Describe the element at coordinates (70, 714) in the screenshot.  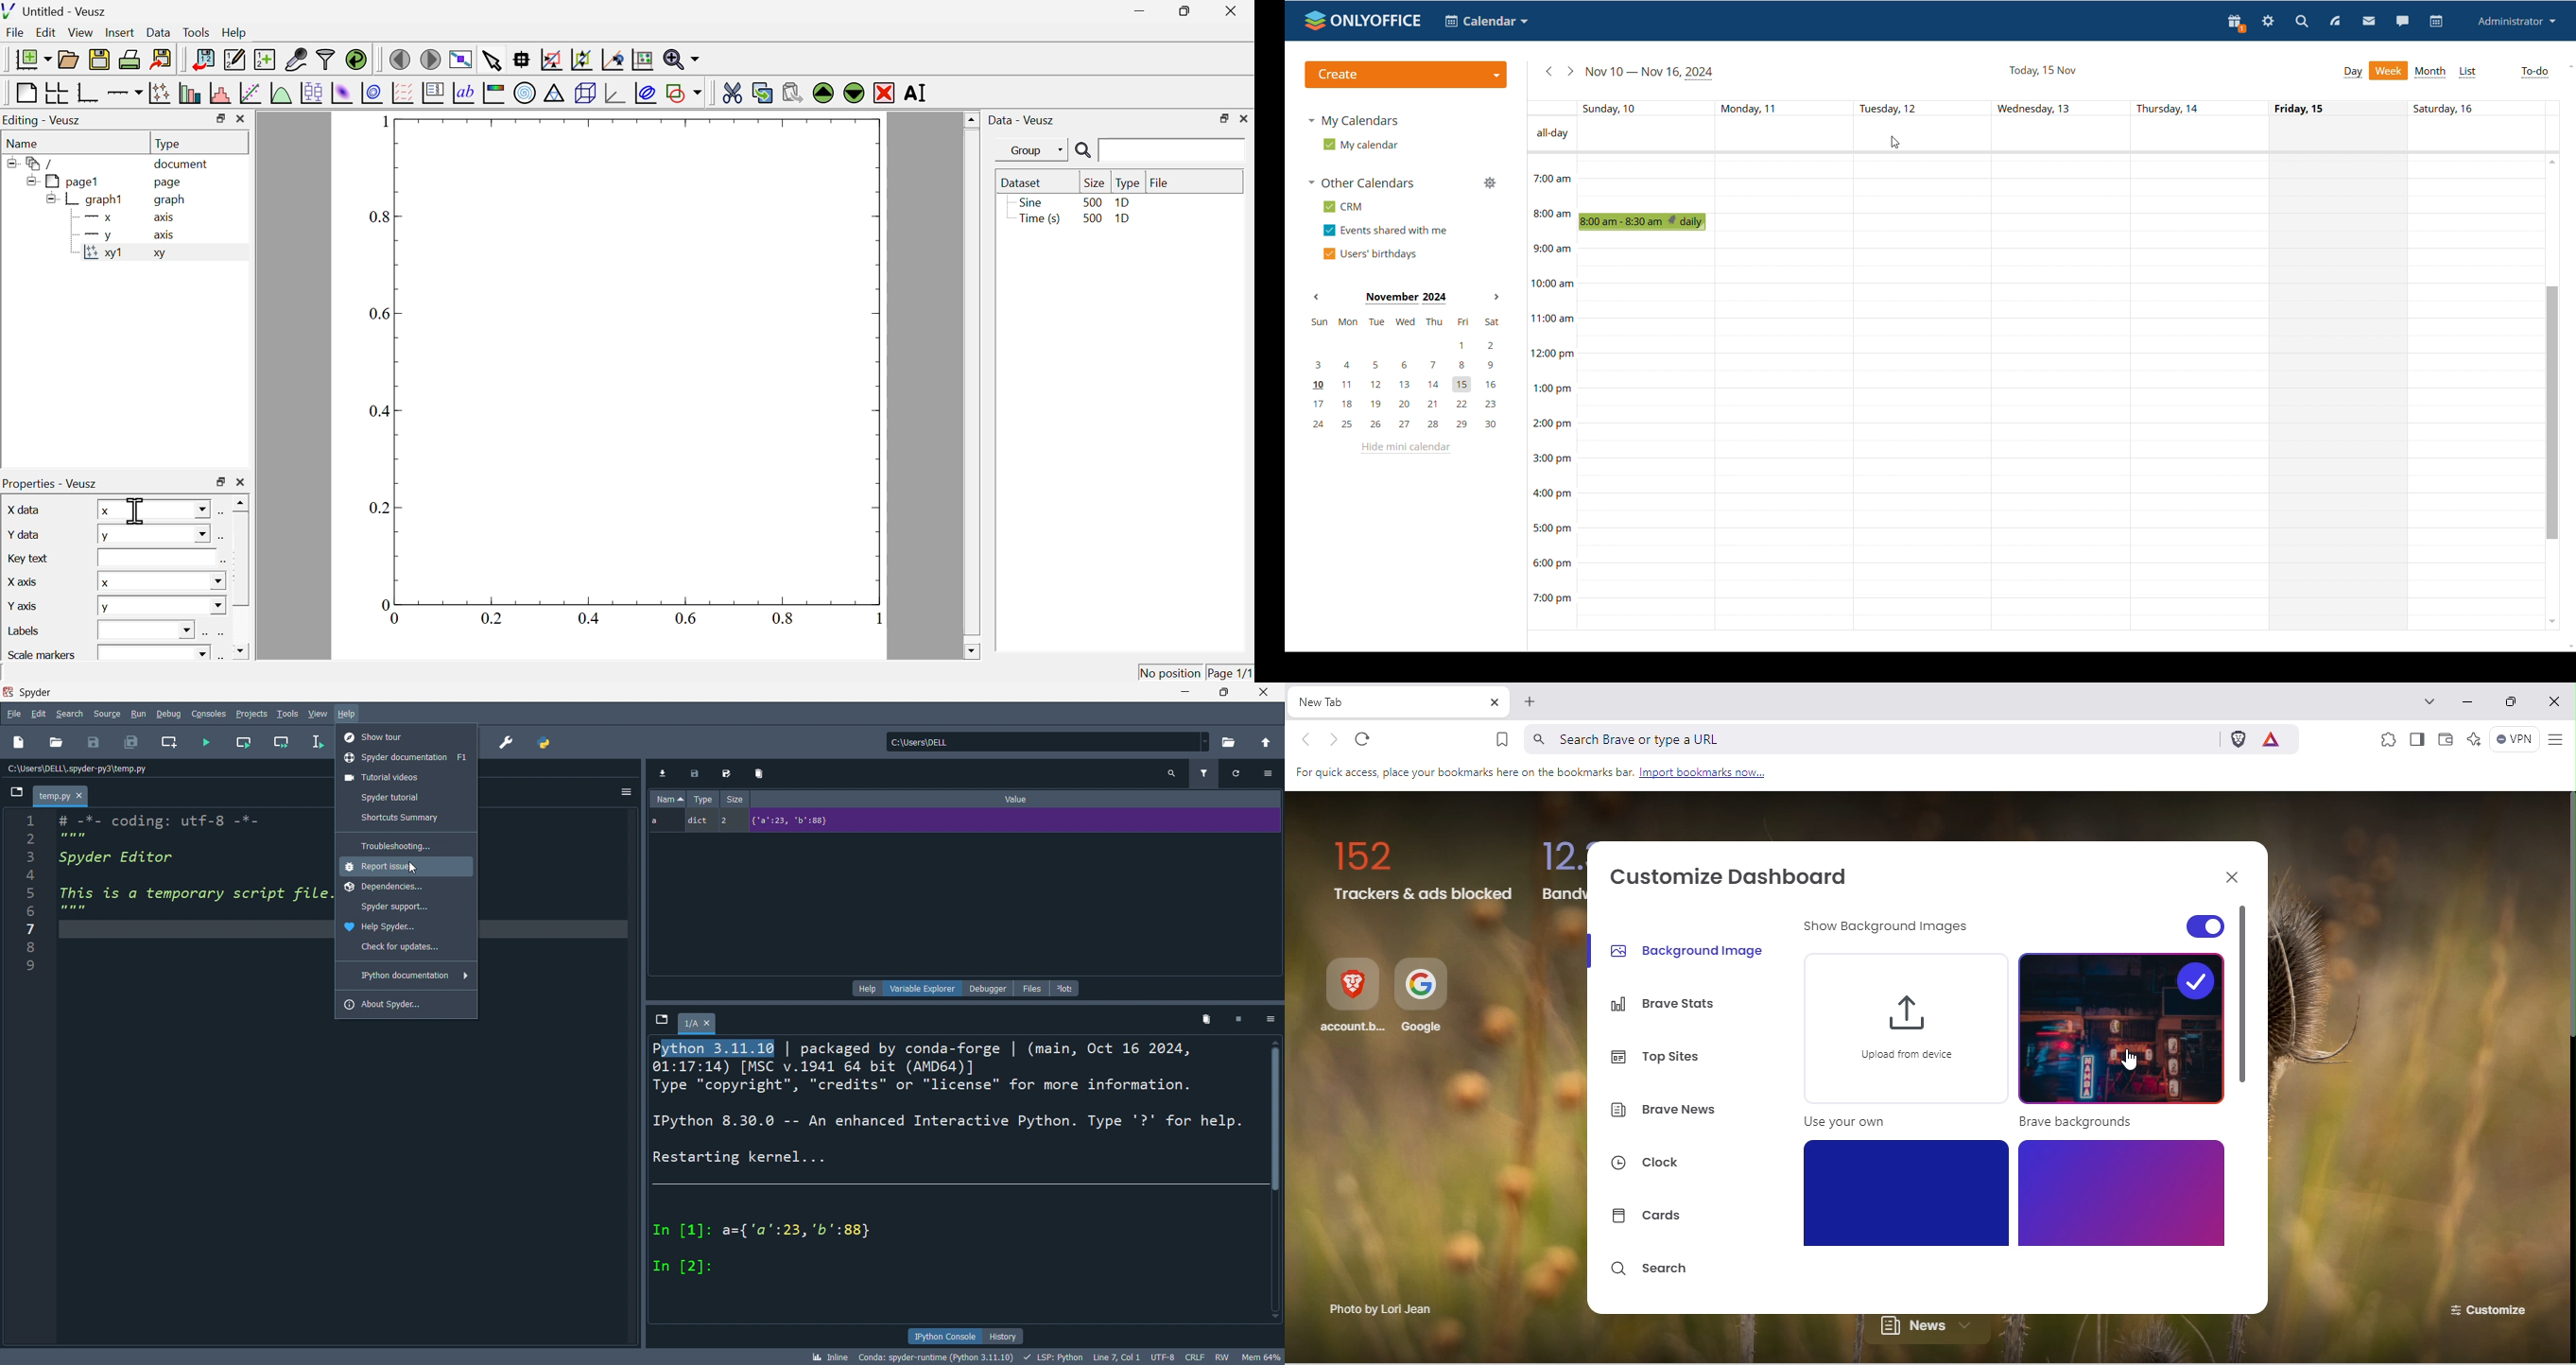
I see `search` at that location.